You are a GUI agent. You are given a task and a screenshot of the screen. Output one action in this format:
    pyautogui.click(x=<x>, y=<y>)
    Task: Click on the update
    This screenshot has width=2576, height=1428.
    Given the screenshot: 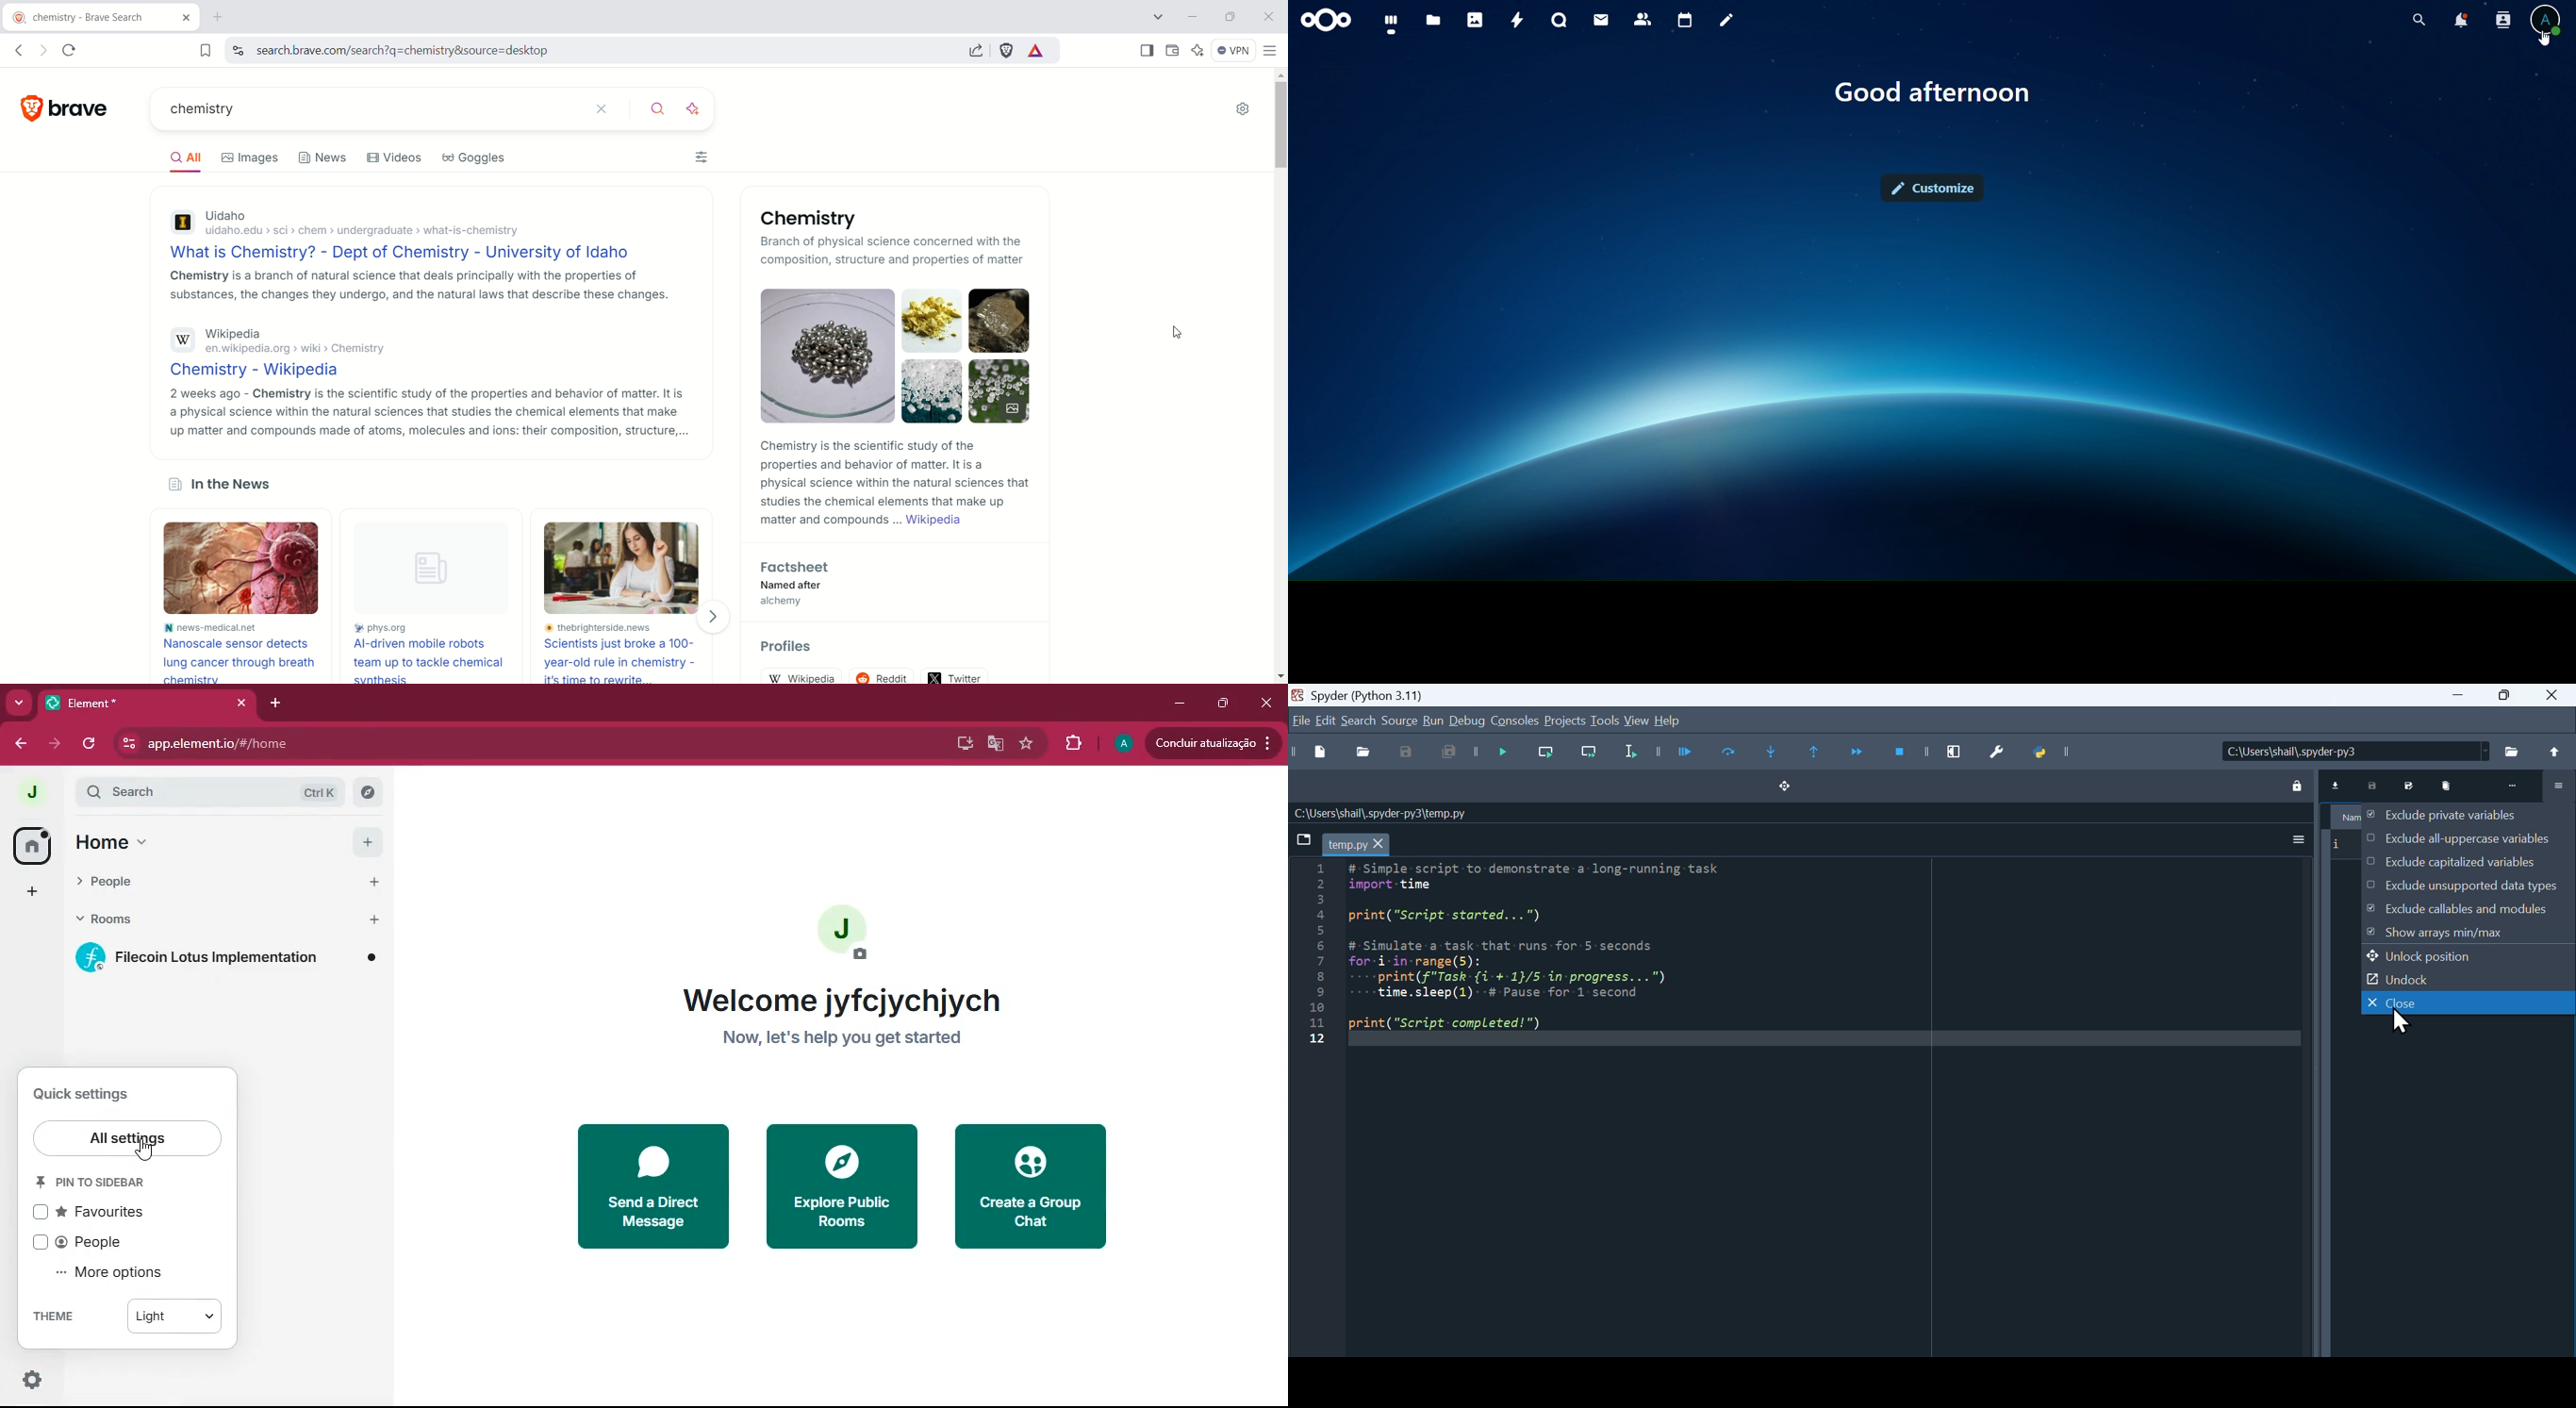 What is the action you would take?
    pyautogui.click(x=1212, y=742)
    